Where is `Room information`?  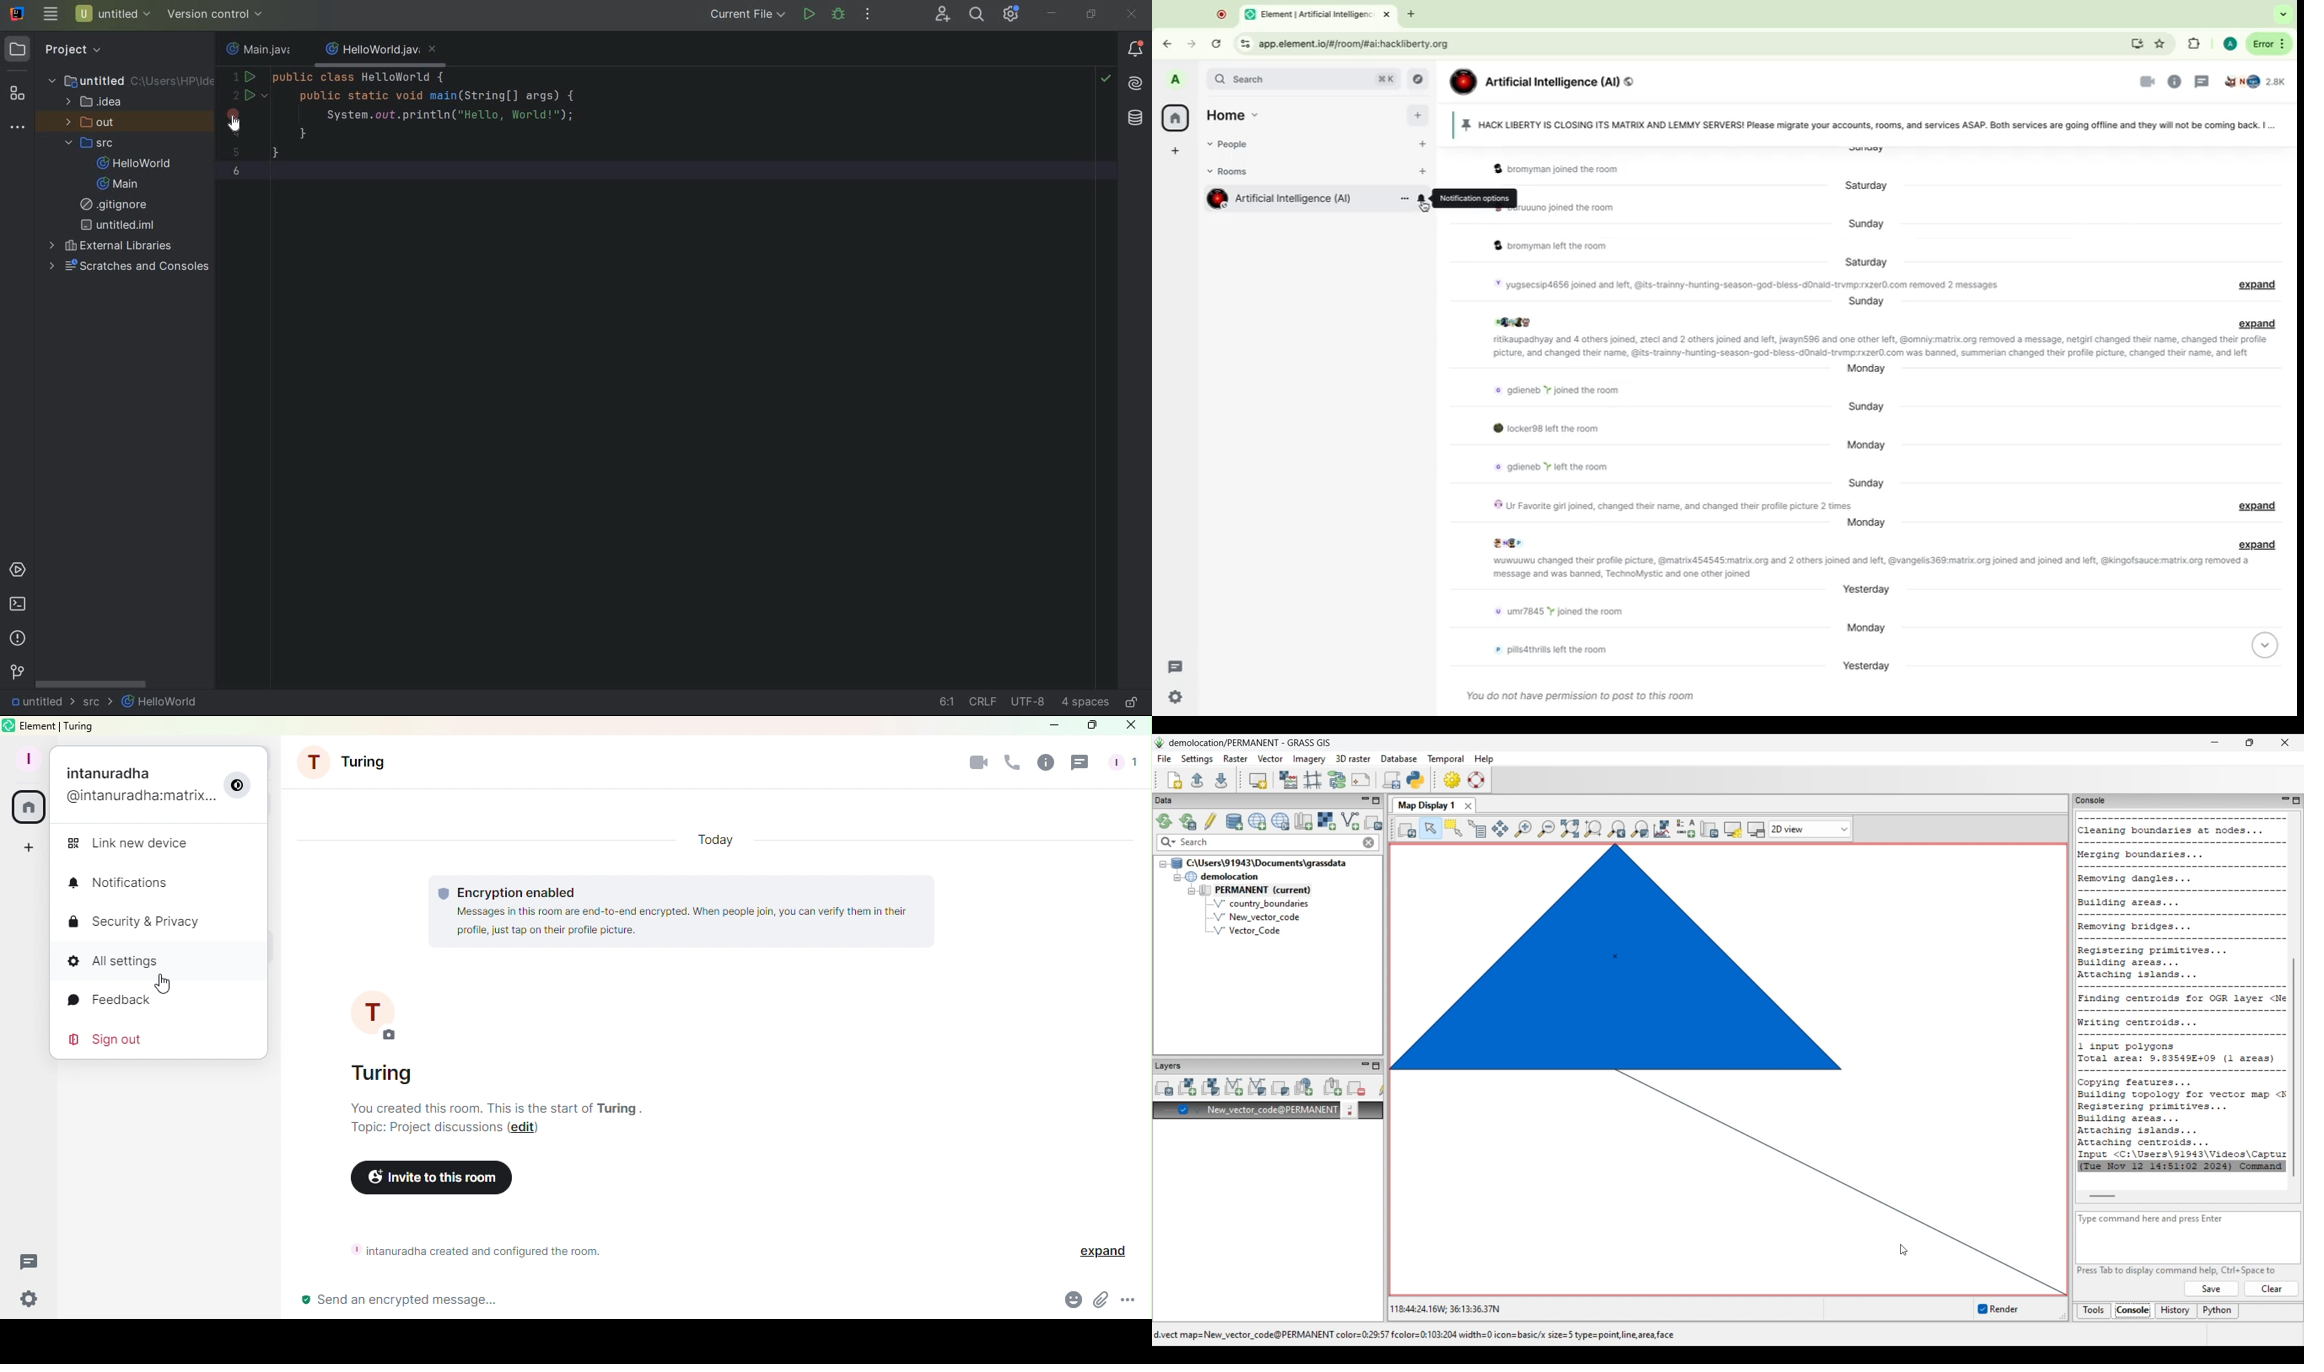 Room information is located at coordinates (487, 1251).